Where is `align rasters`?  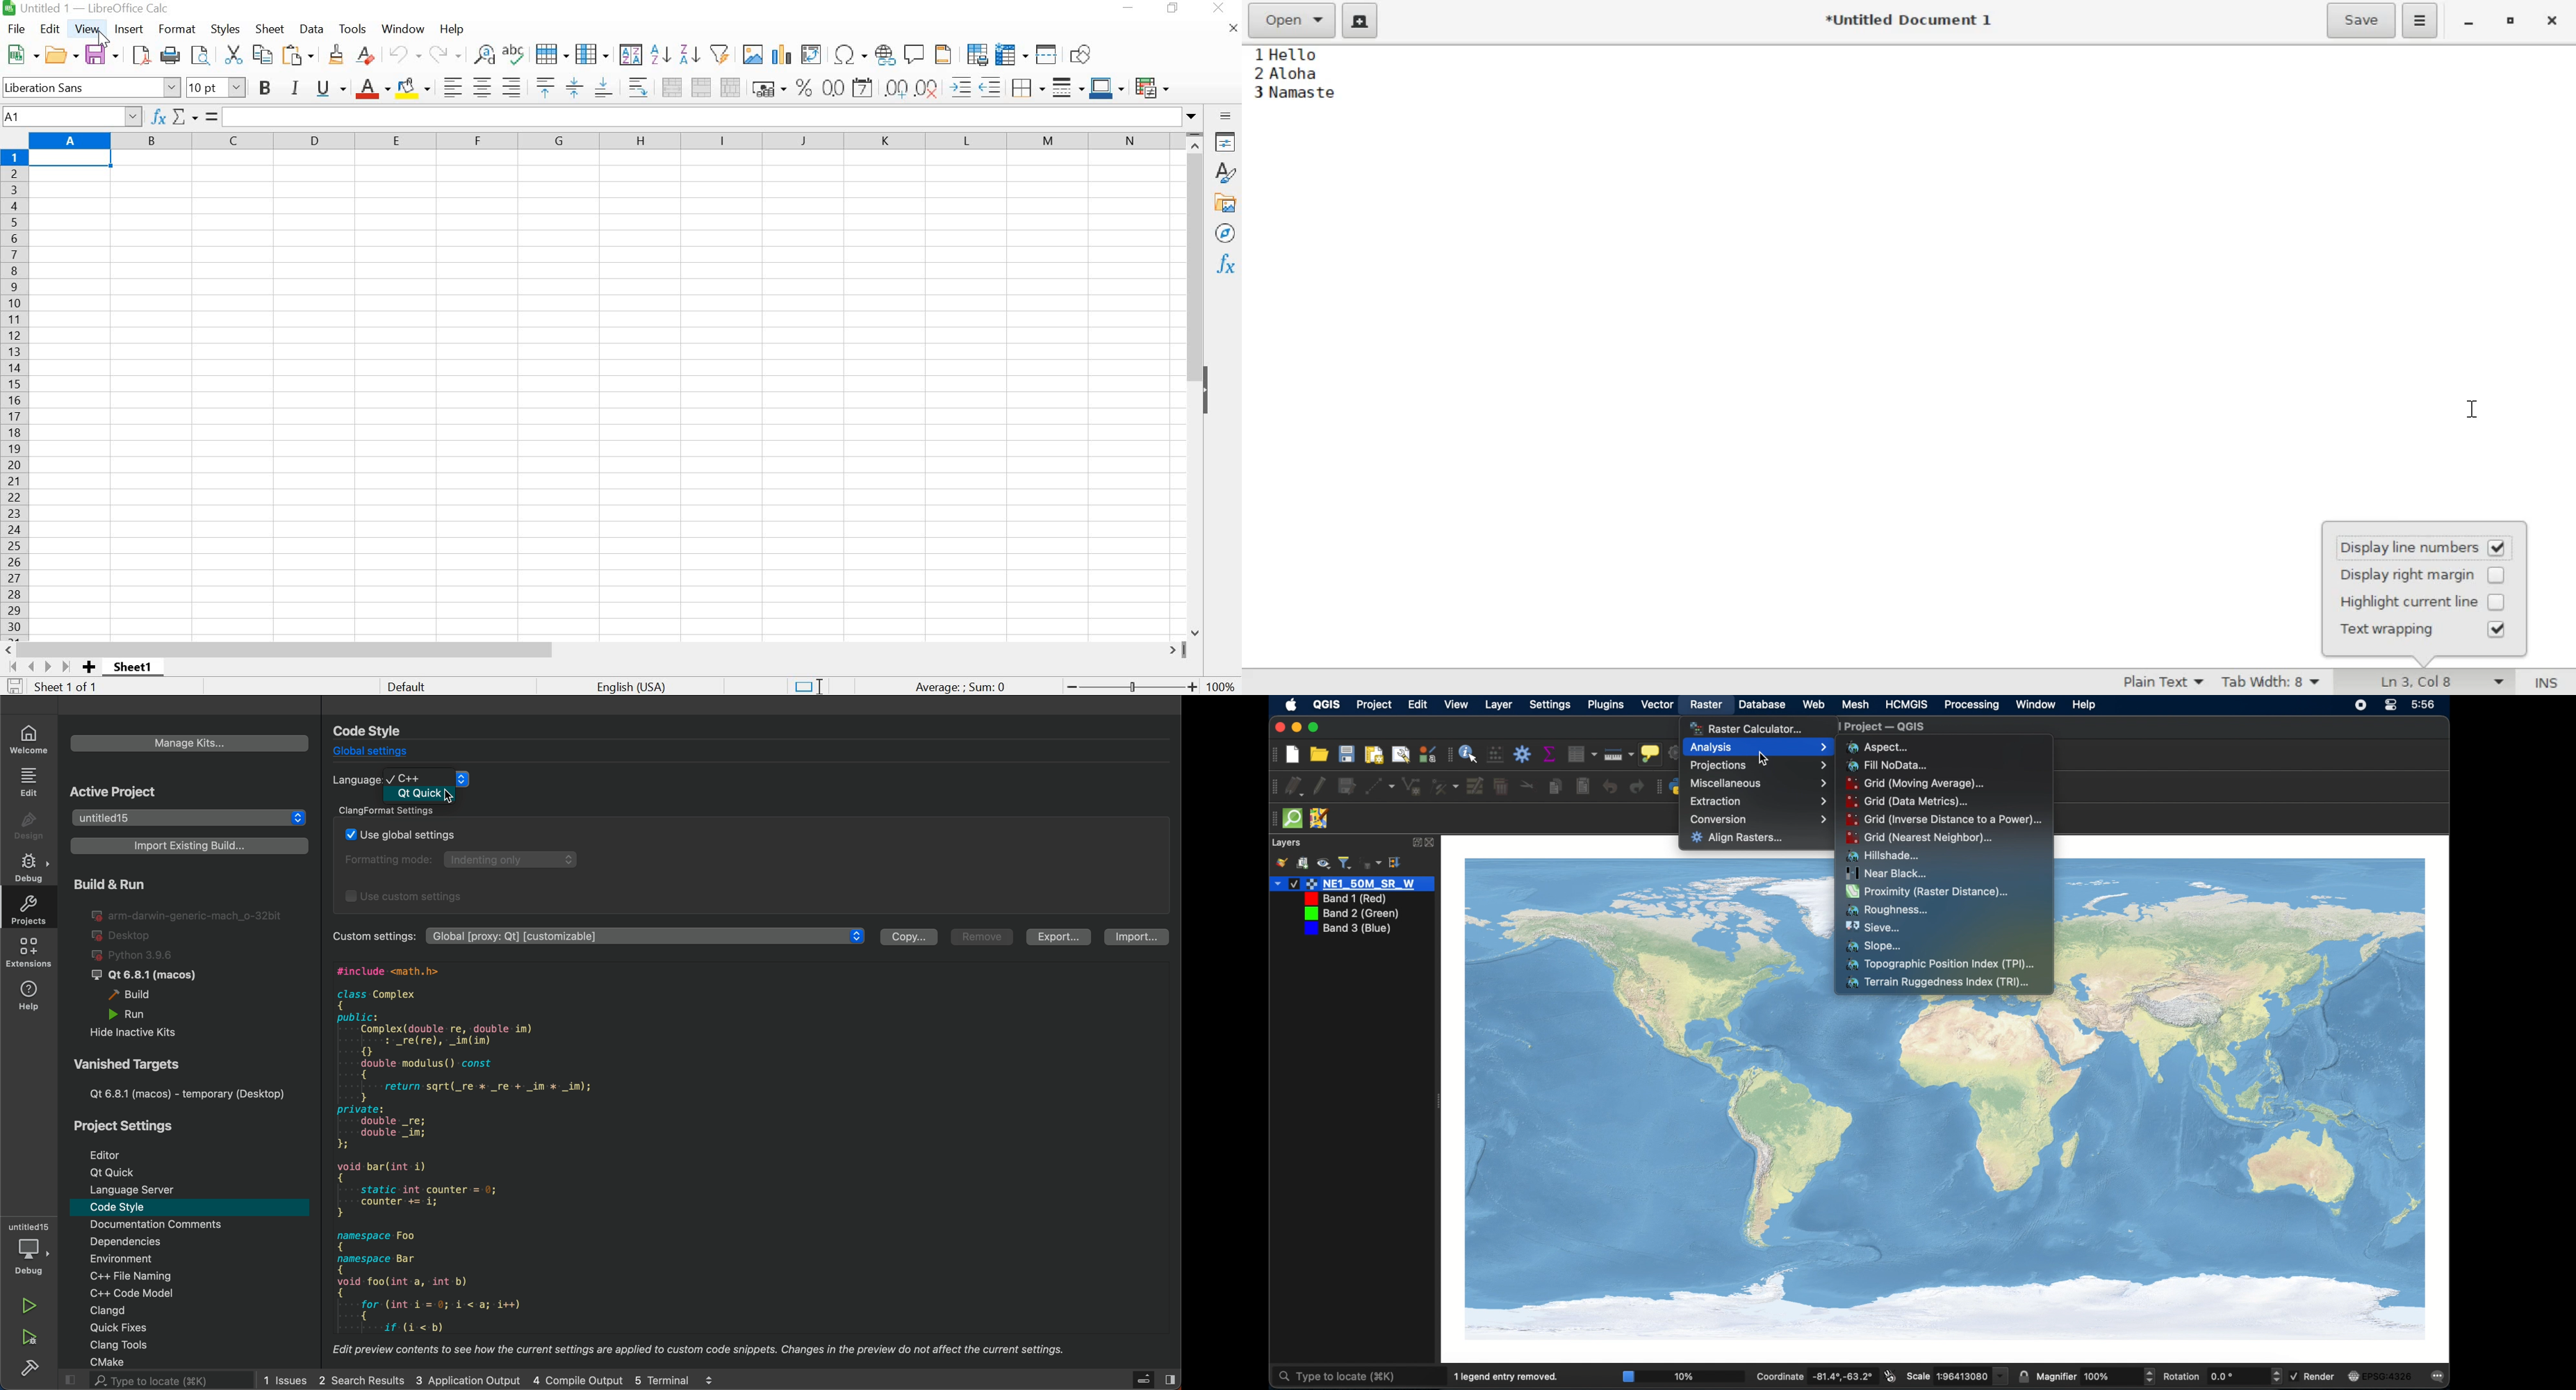
align rasters is located at coordinates (1737, 839).